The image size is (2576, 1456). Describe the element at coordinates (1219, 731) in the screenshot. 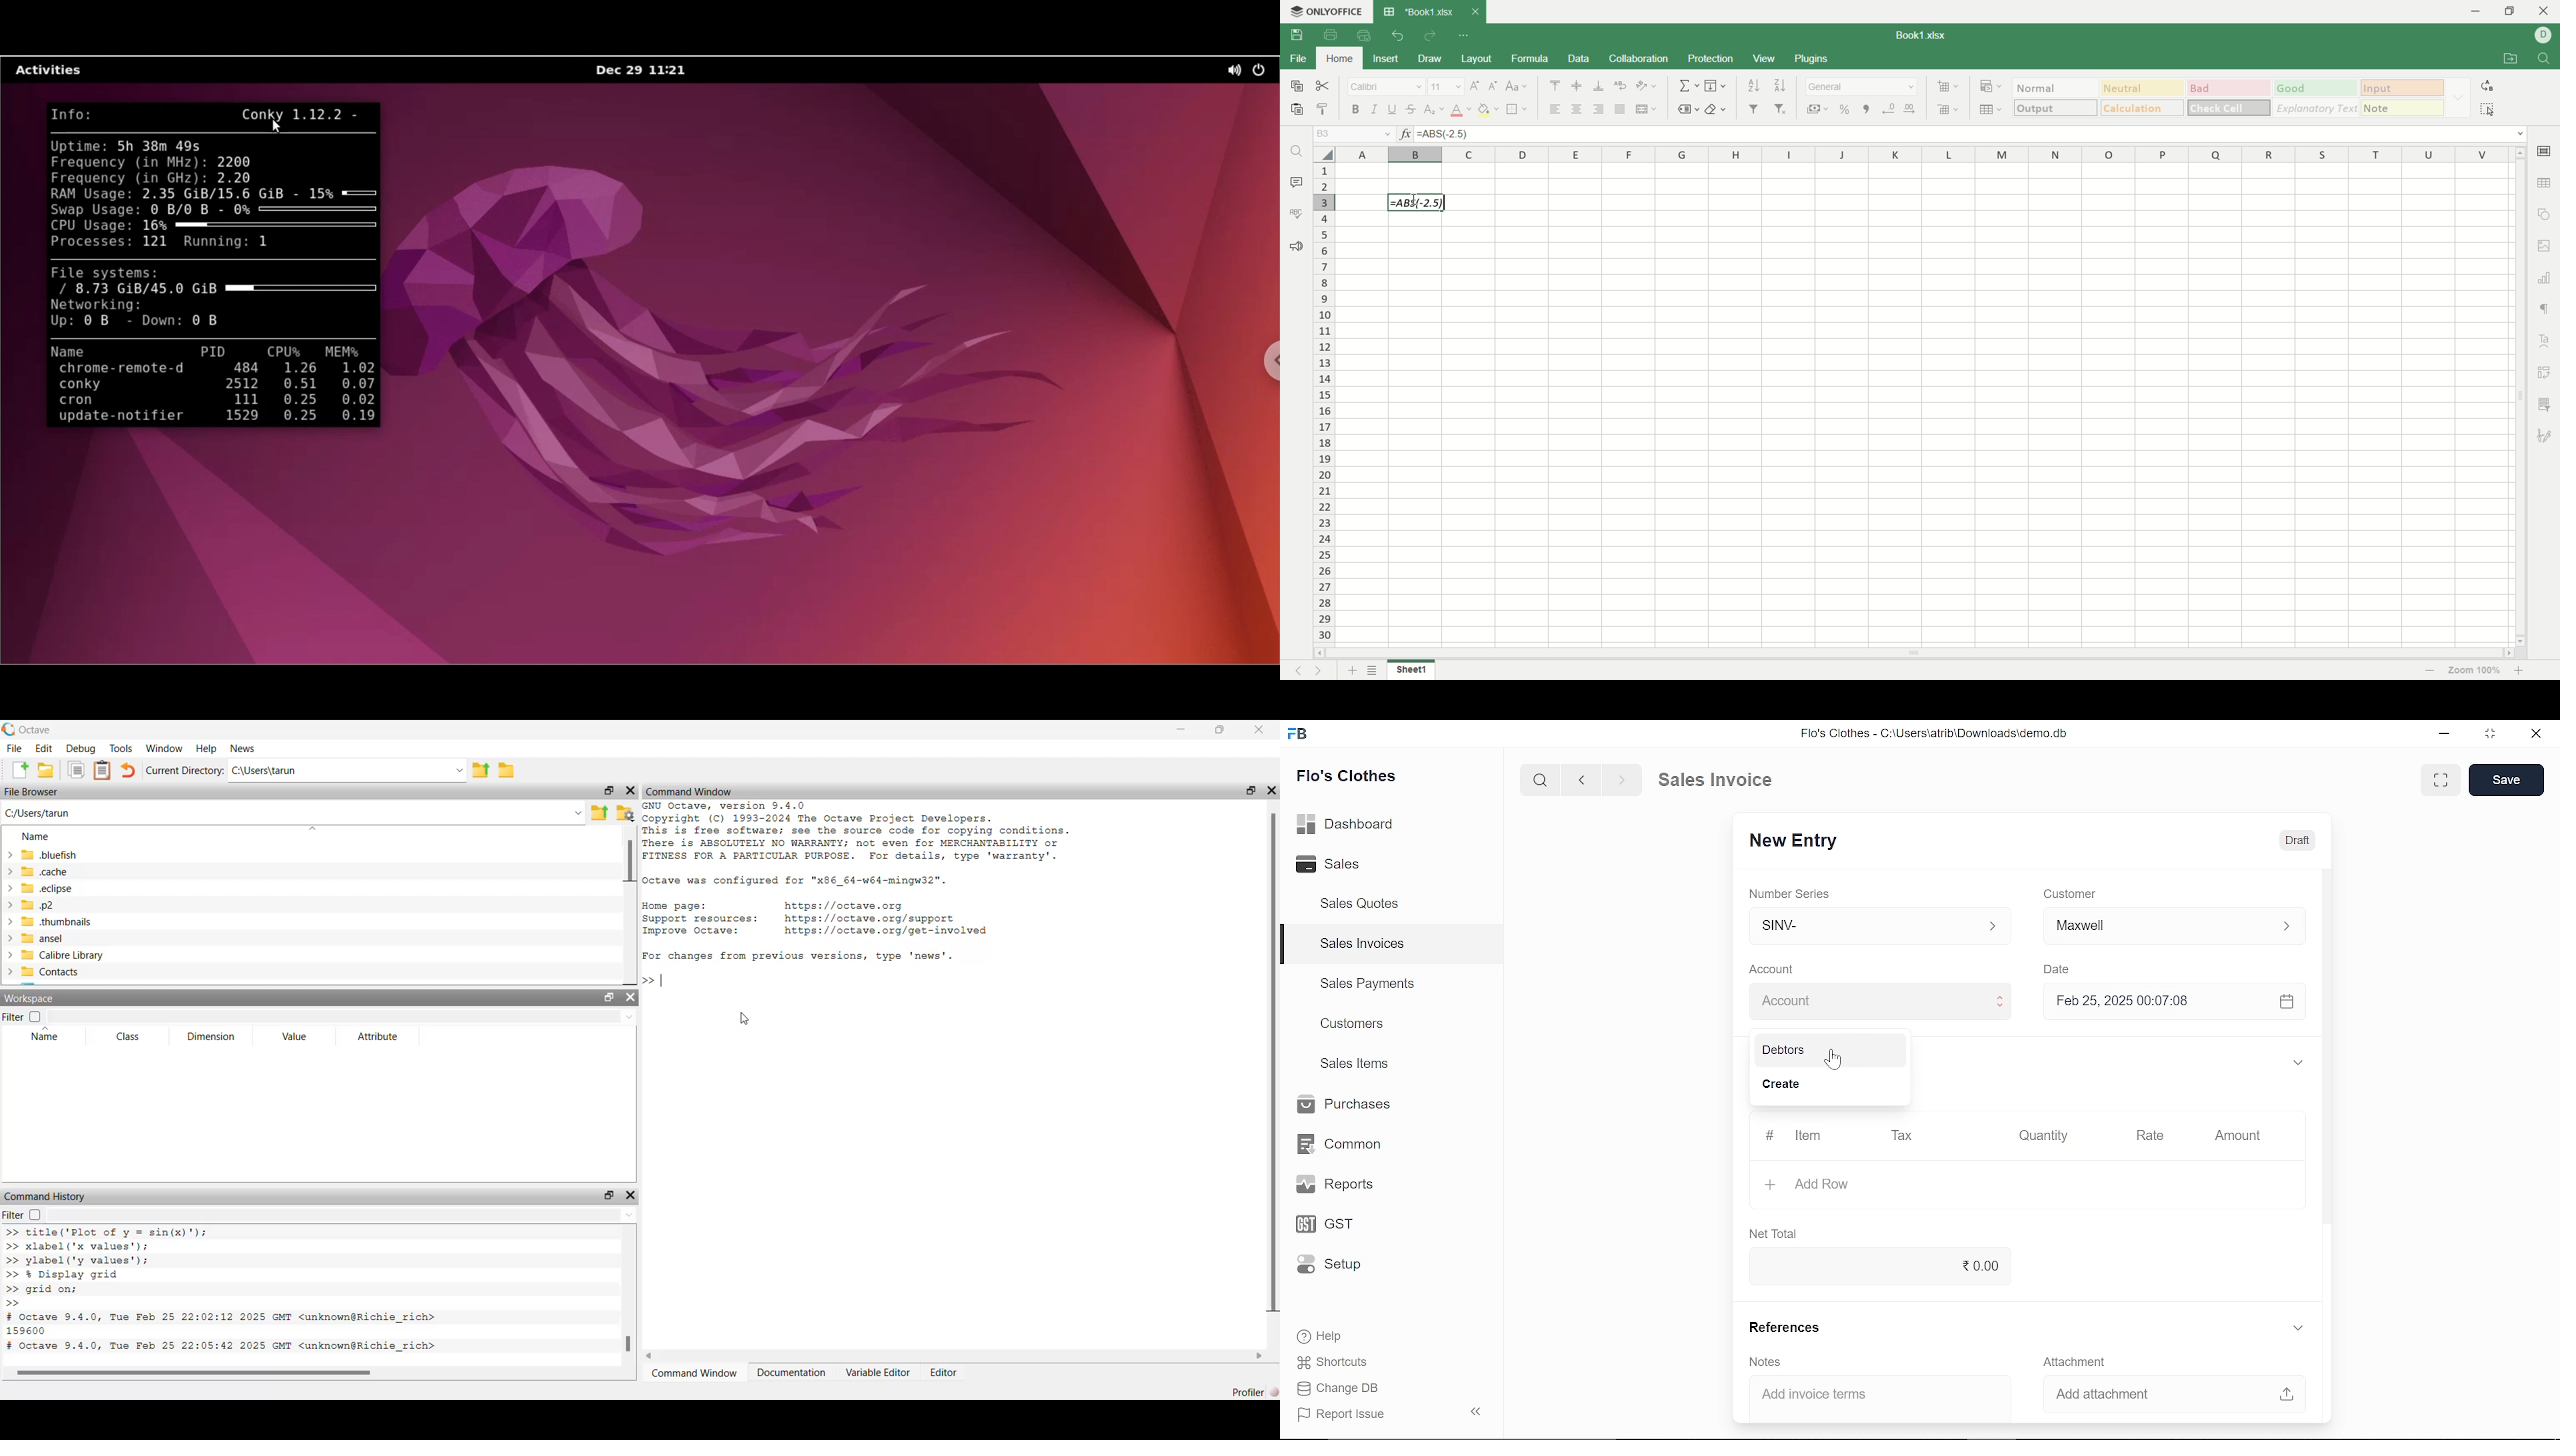

I see `resize` at that location.